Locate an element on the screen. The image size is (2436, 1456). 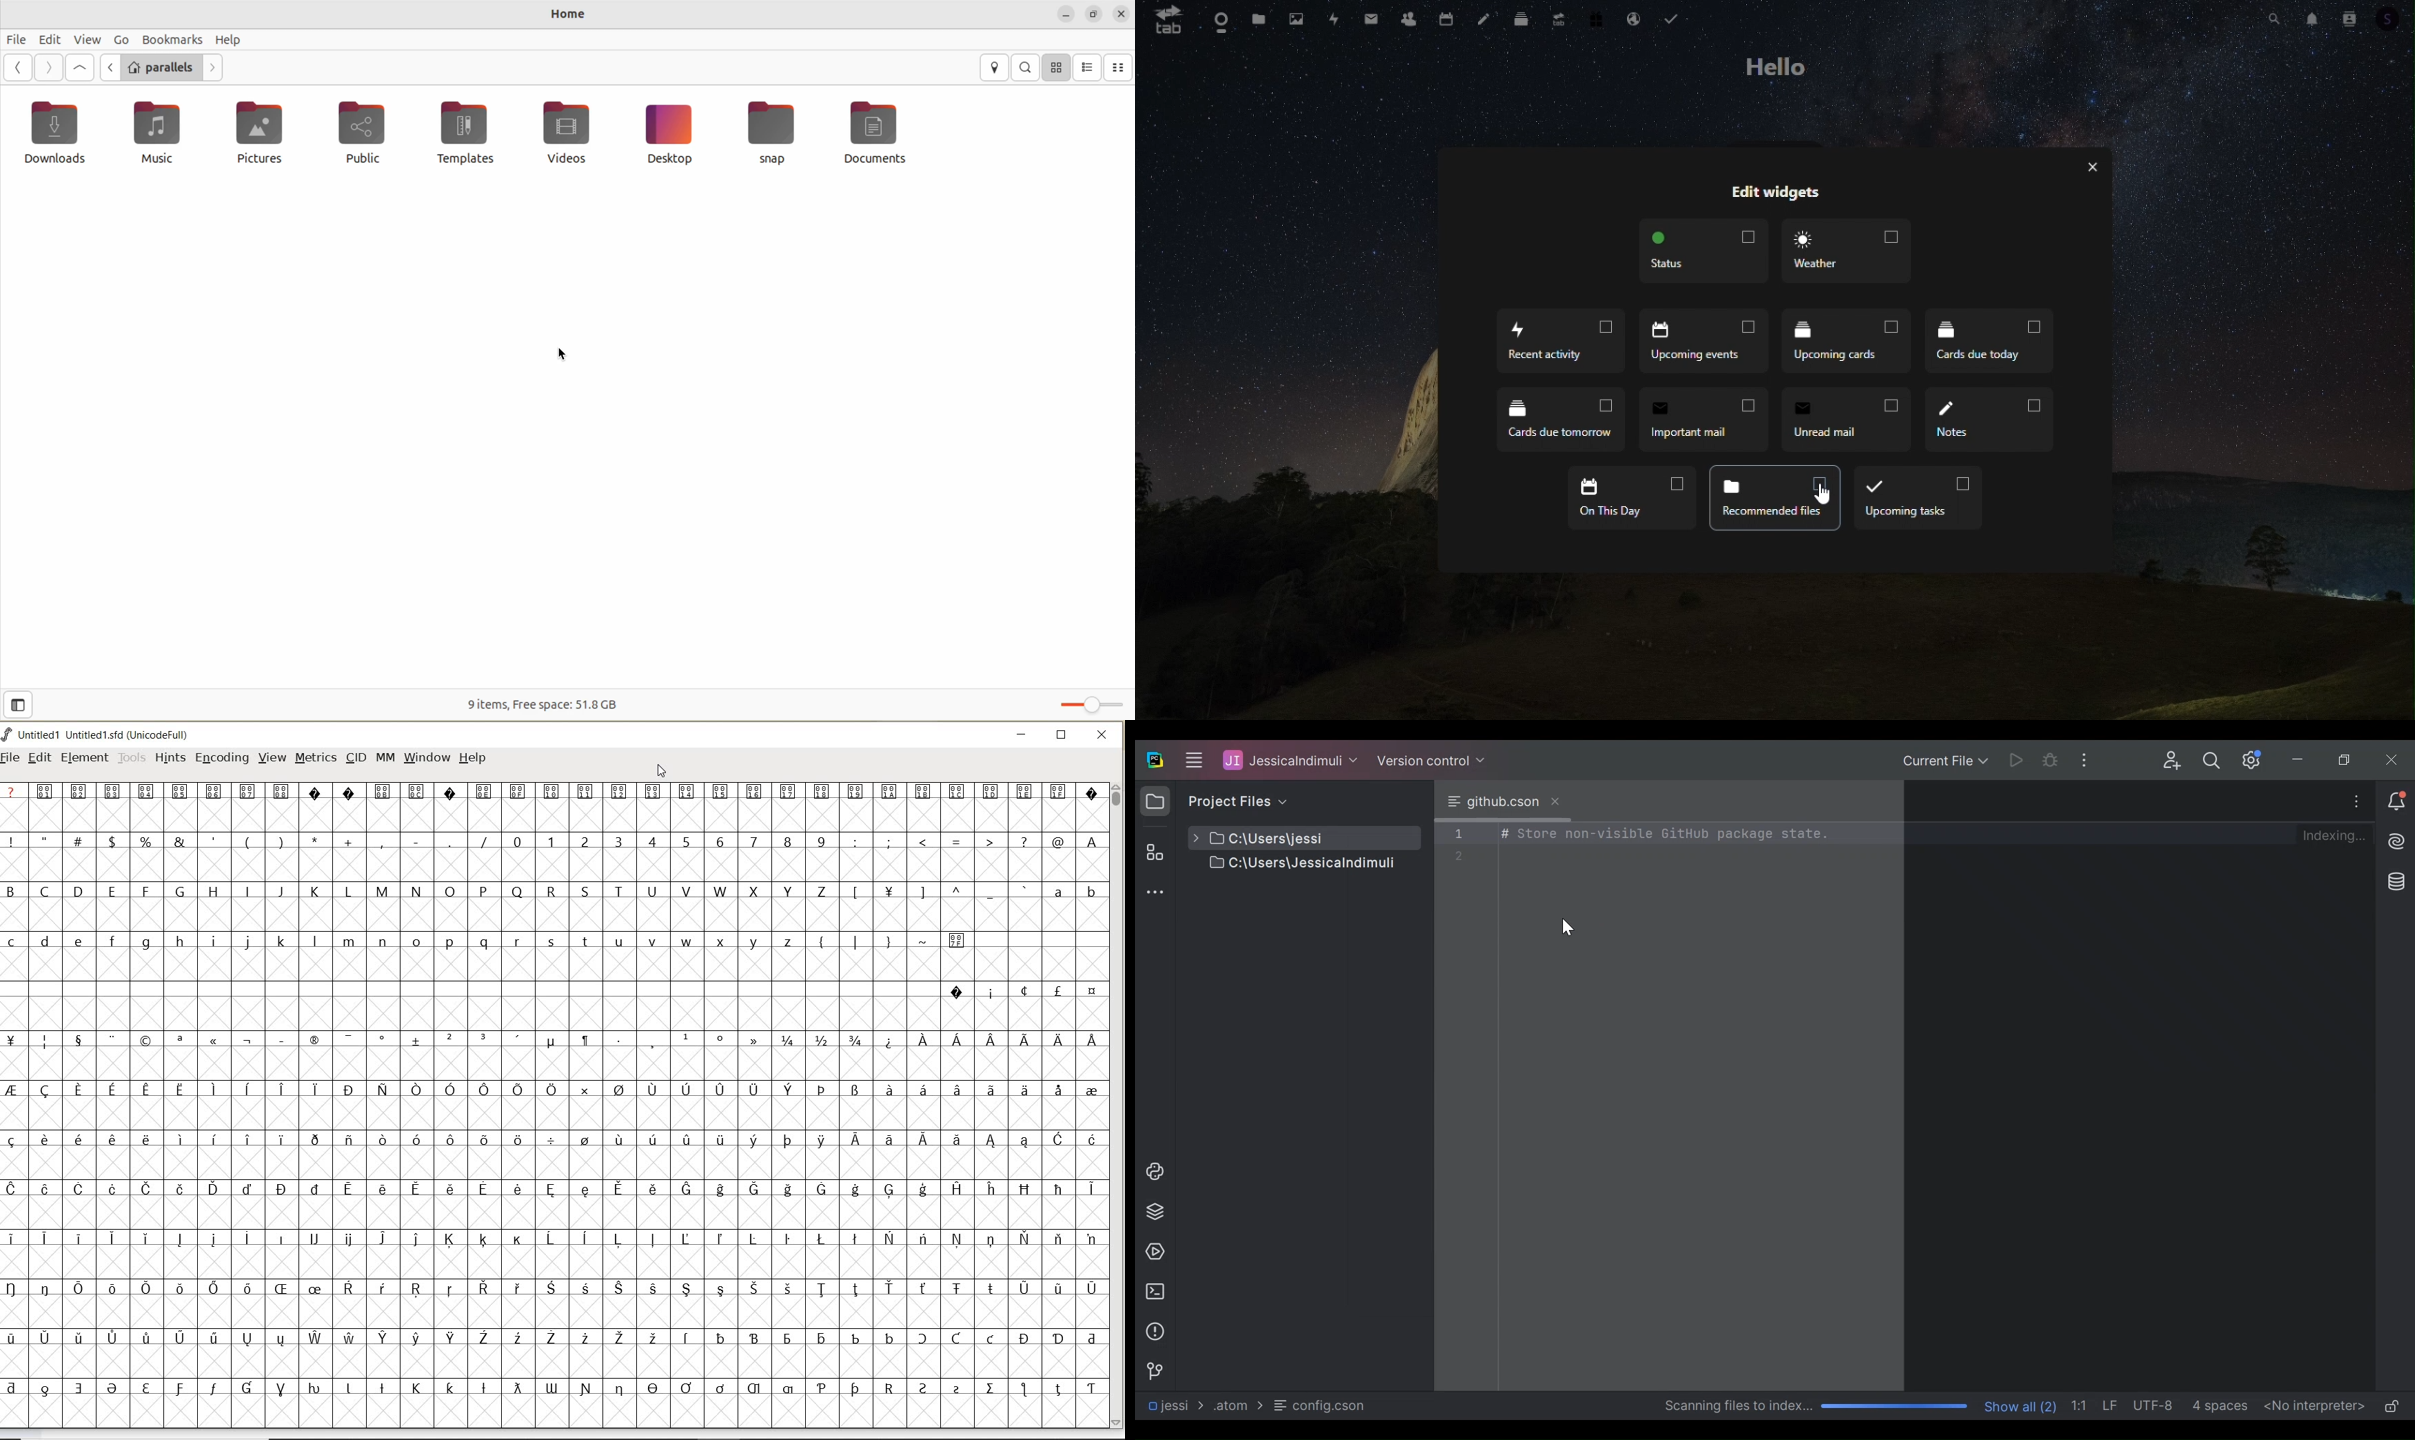
upcoming events is located at coordinates (1701, 341).